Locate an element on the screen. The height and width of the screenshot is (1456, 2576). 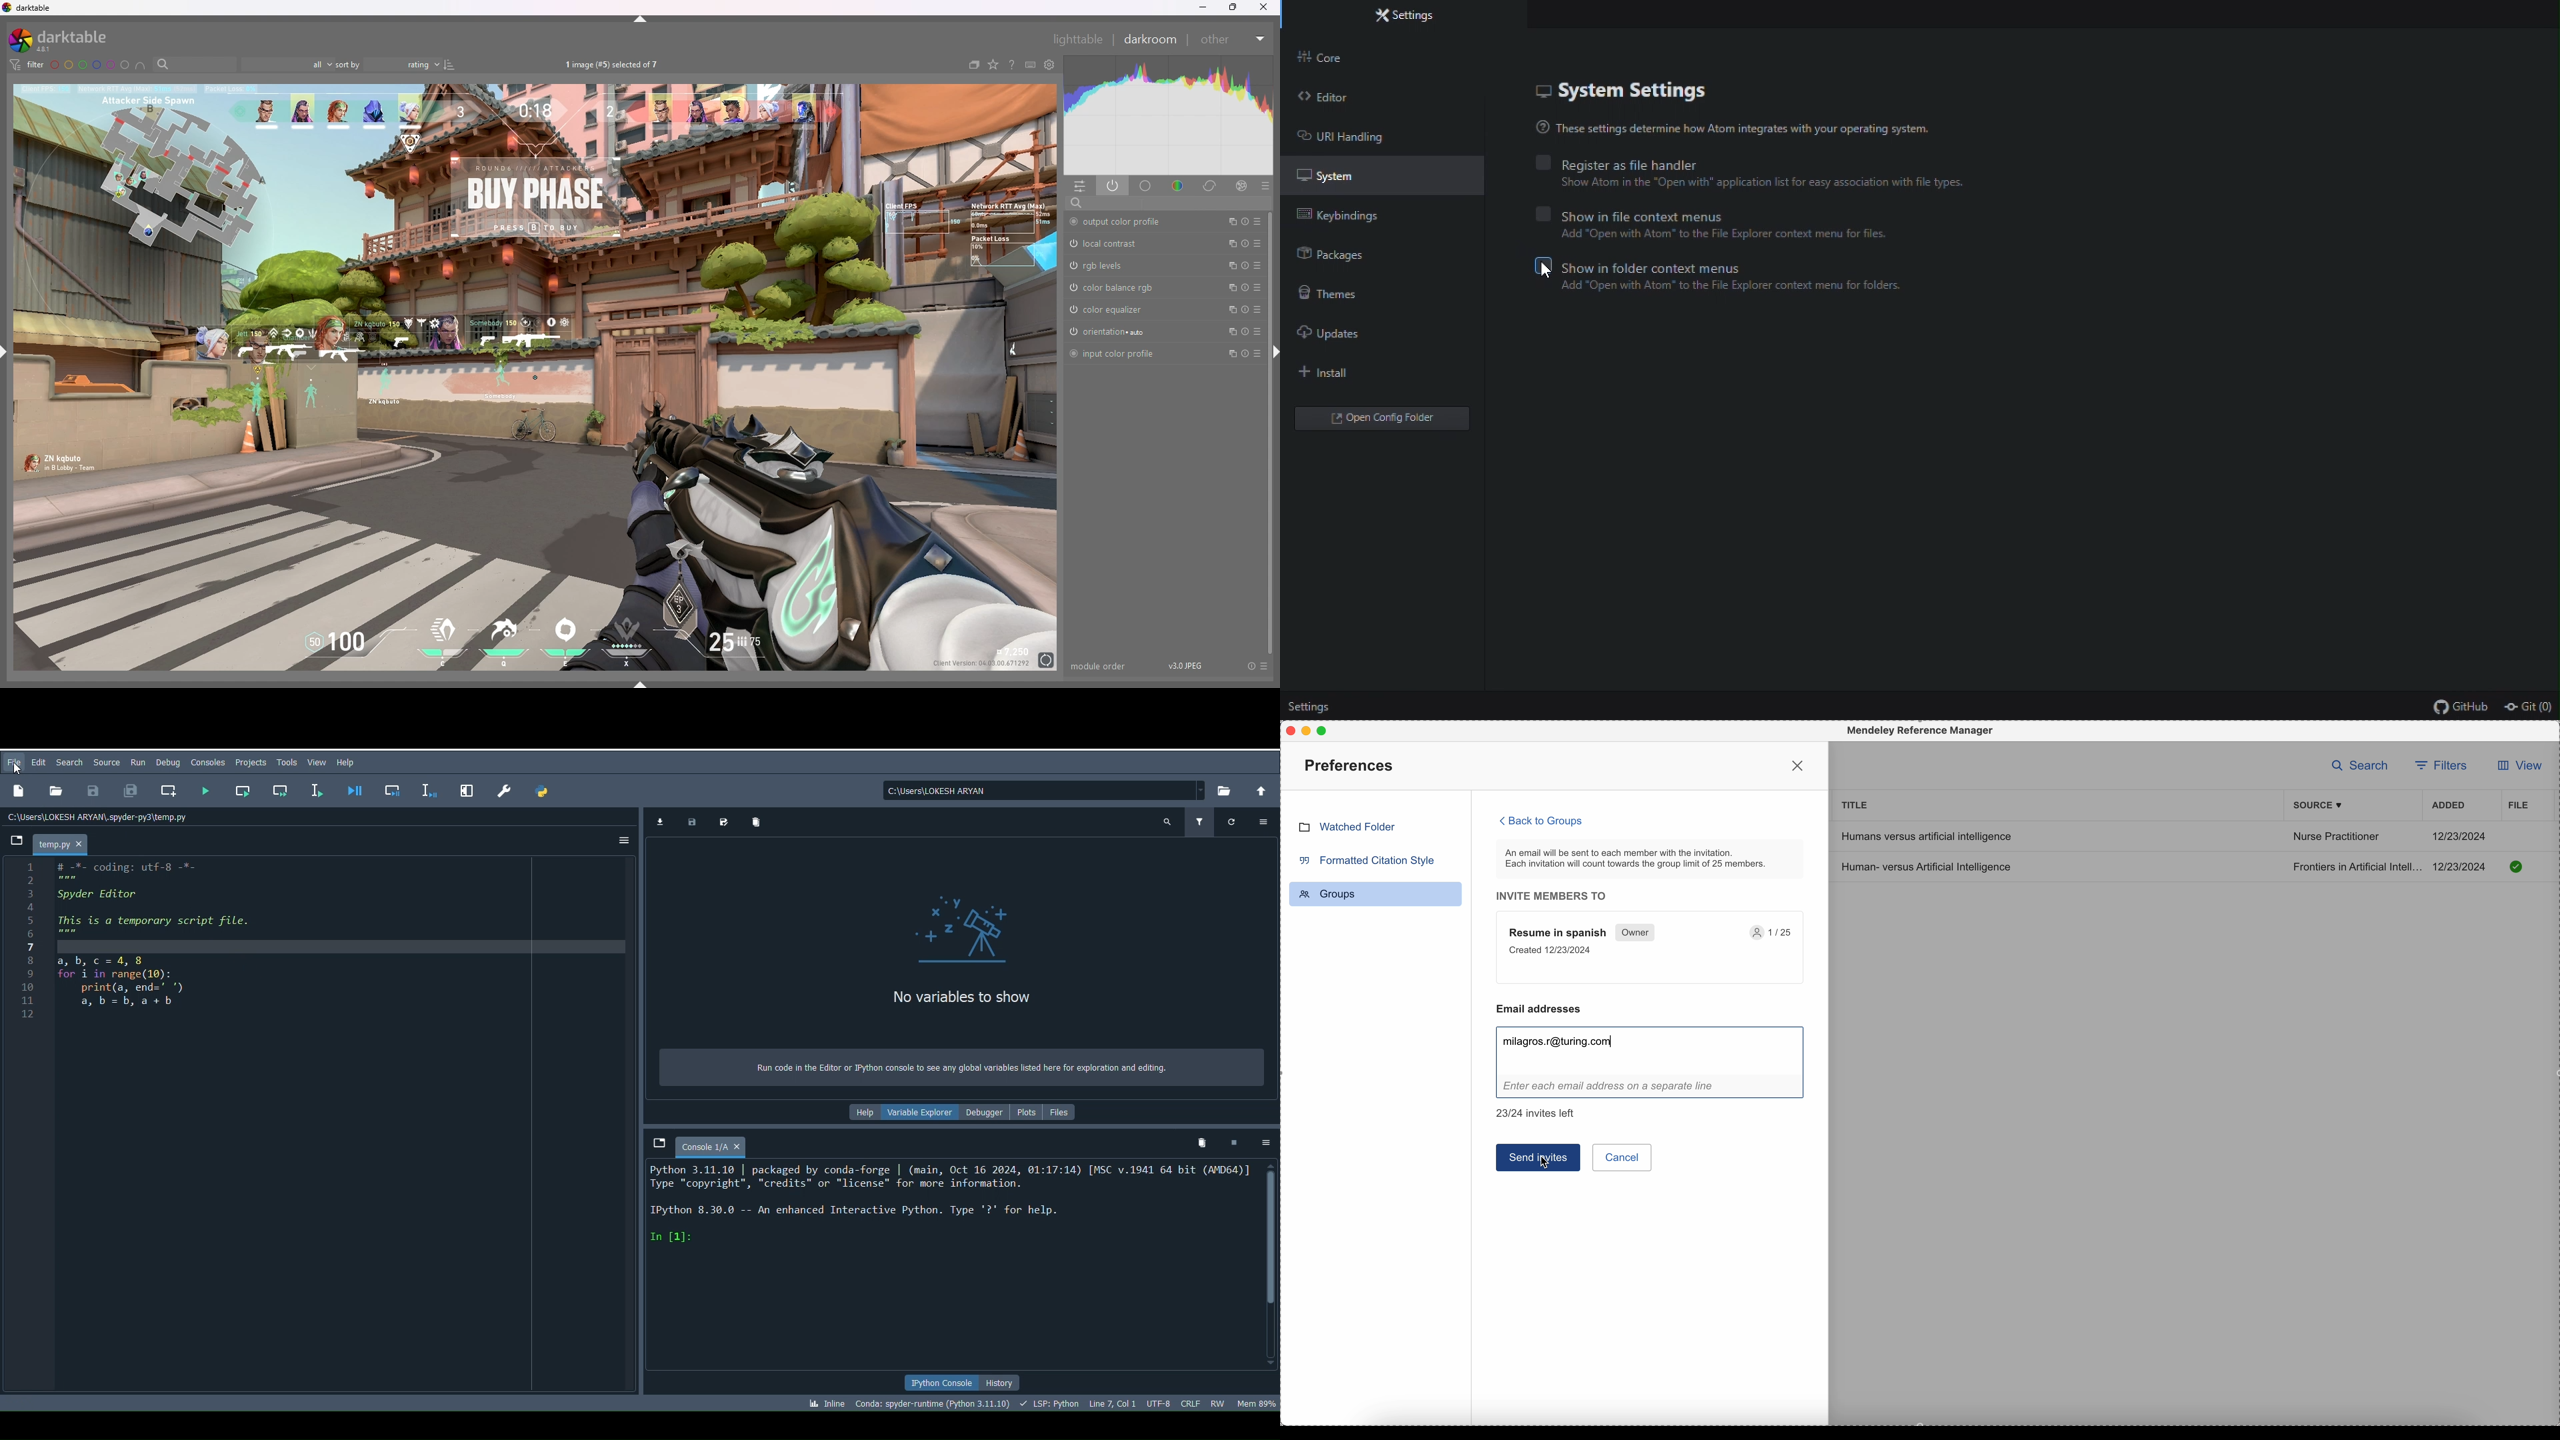
Debug selection or current line is located at coordinates (427, 788).